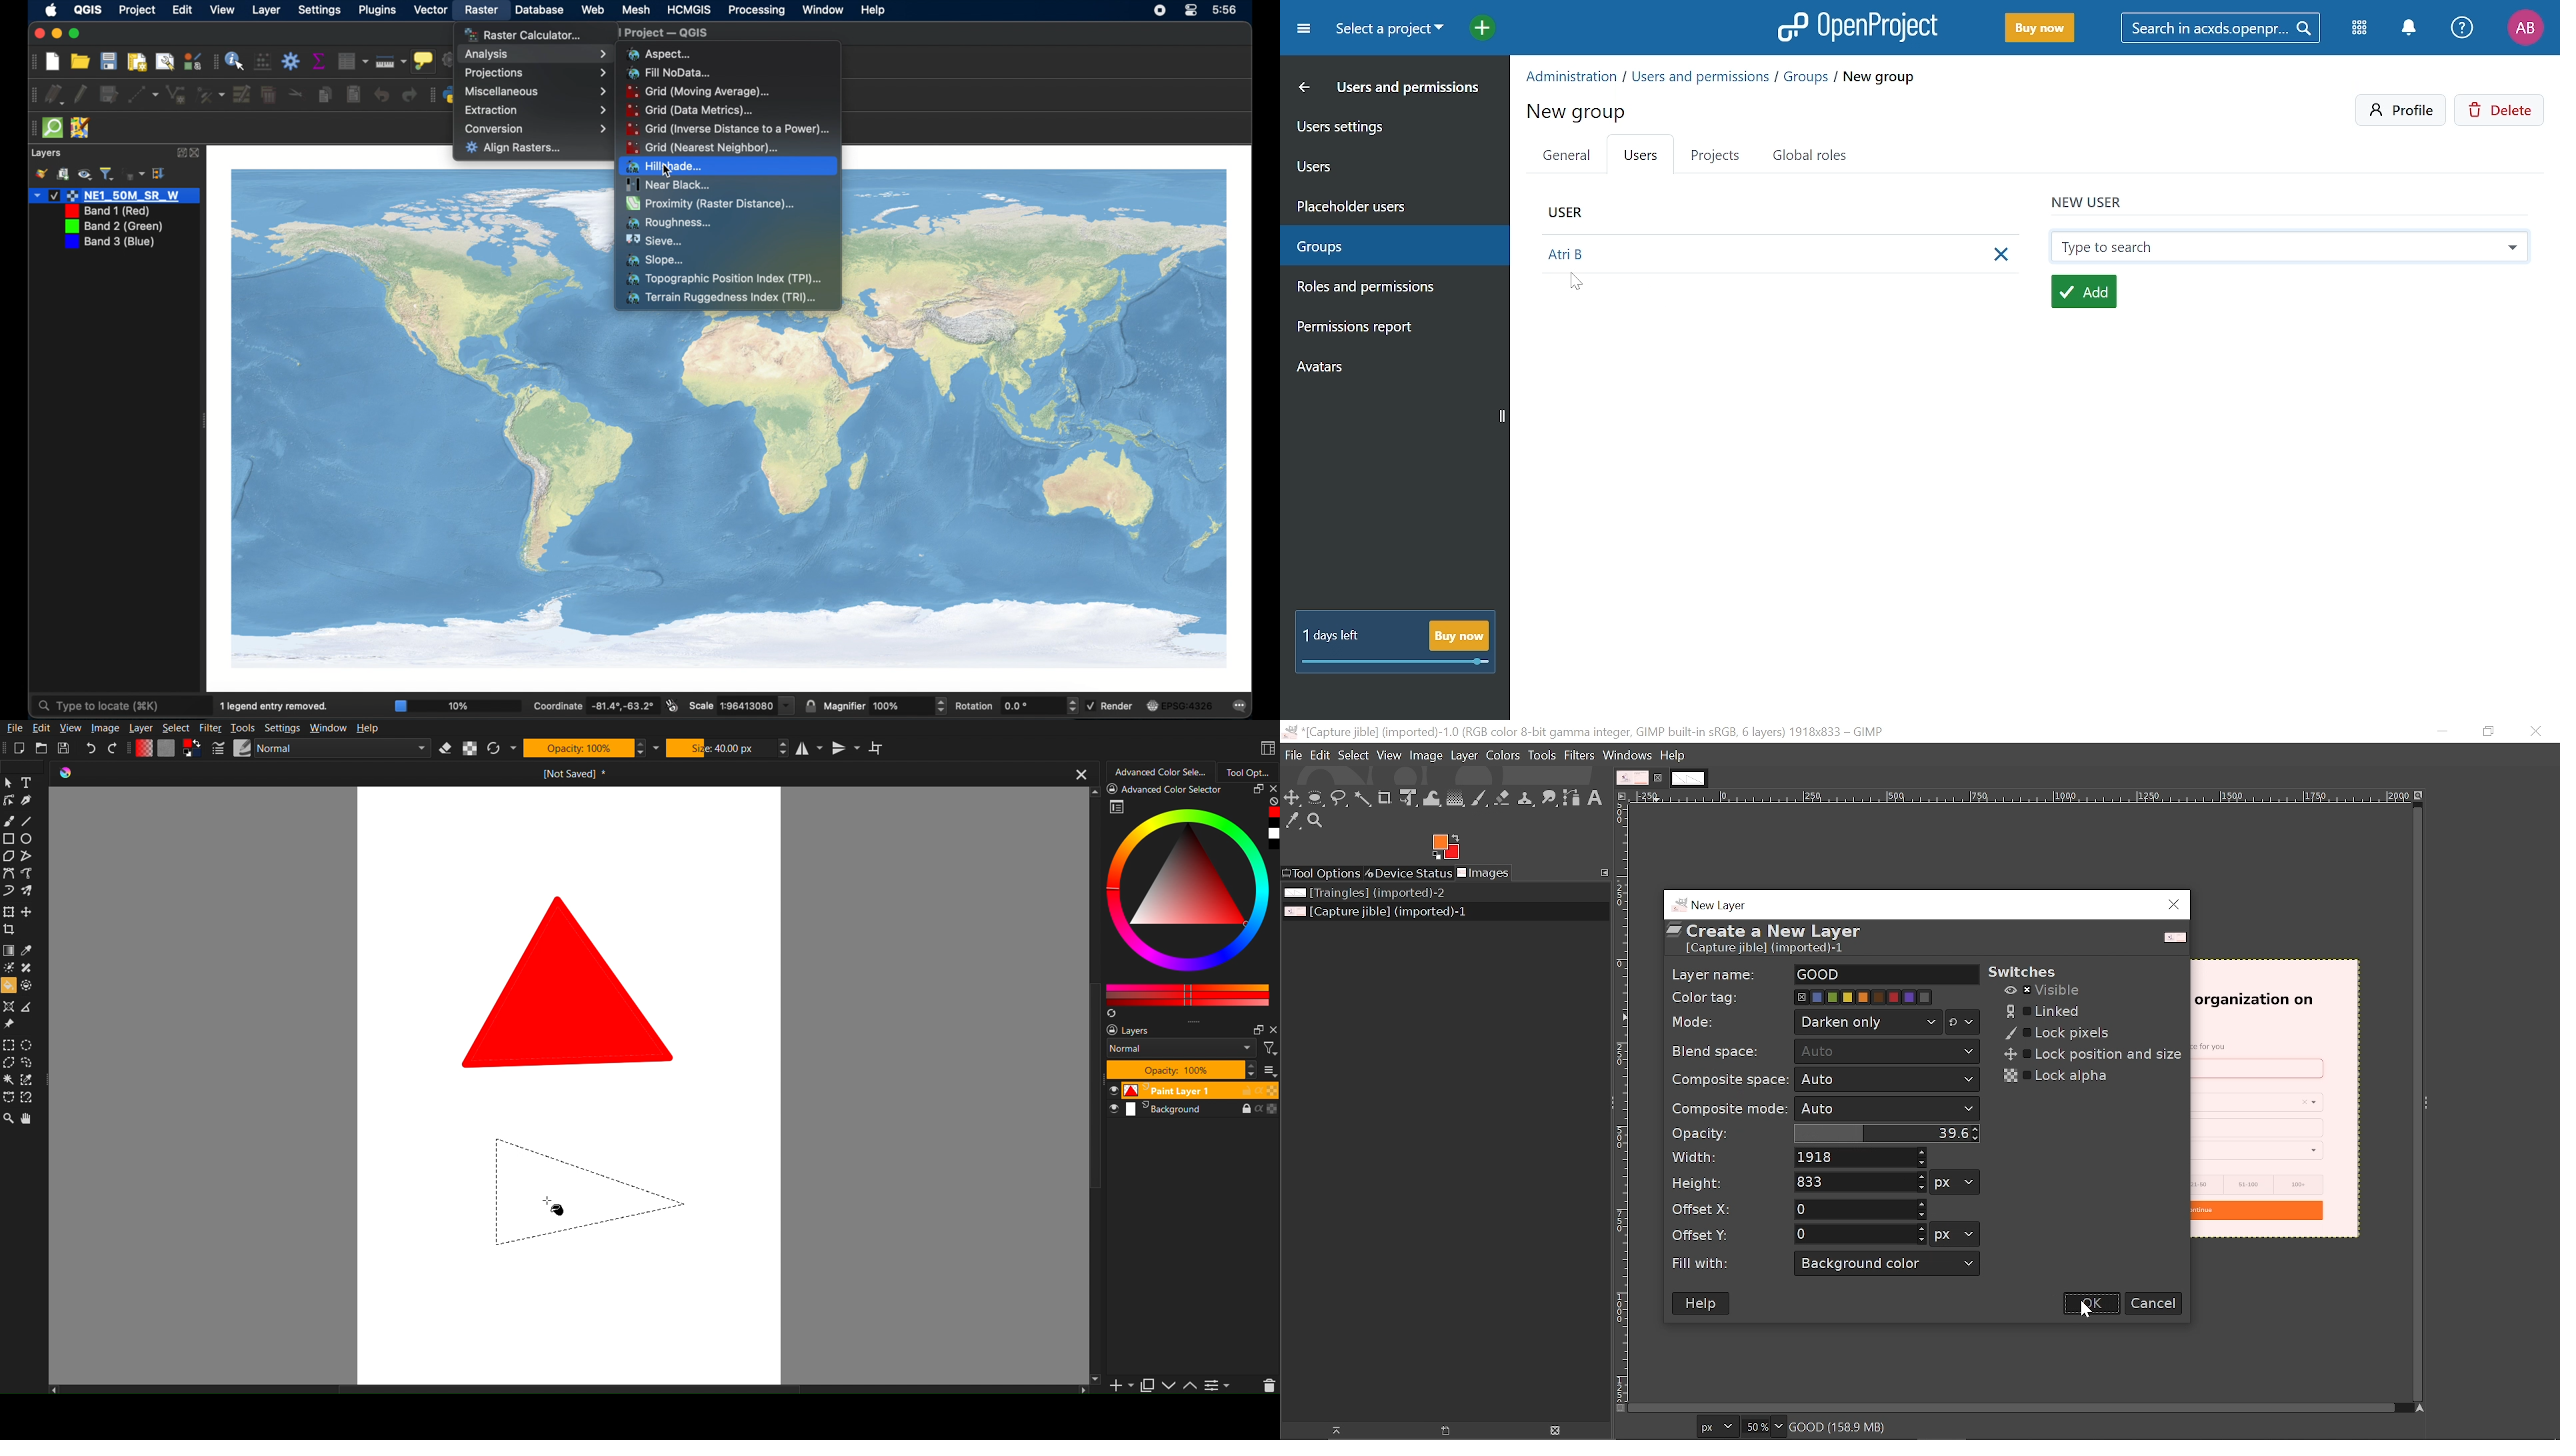  Describe the element at coordinates (81, 94) in the screenshot. I see `toggle editing` at that location.